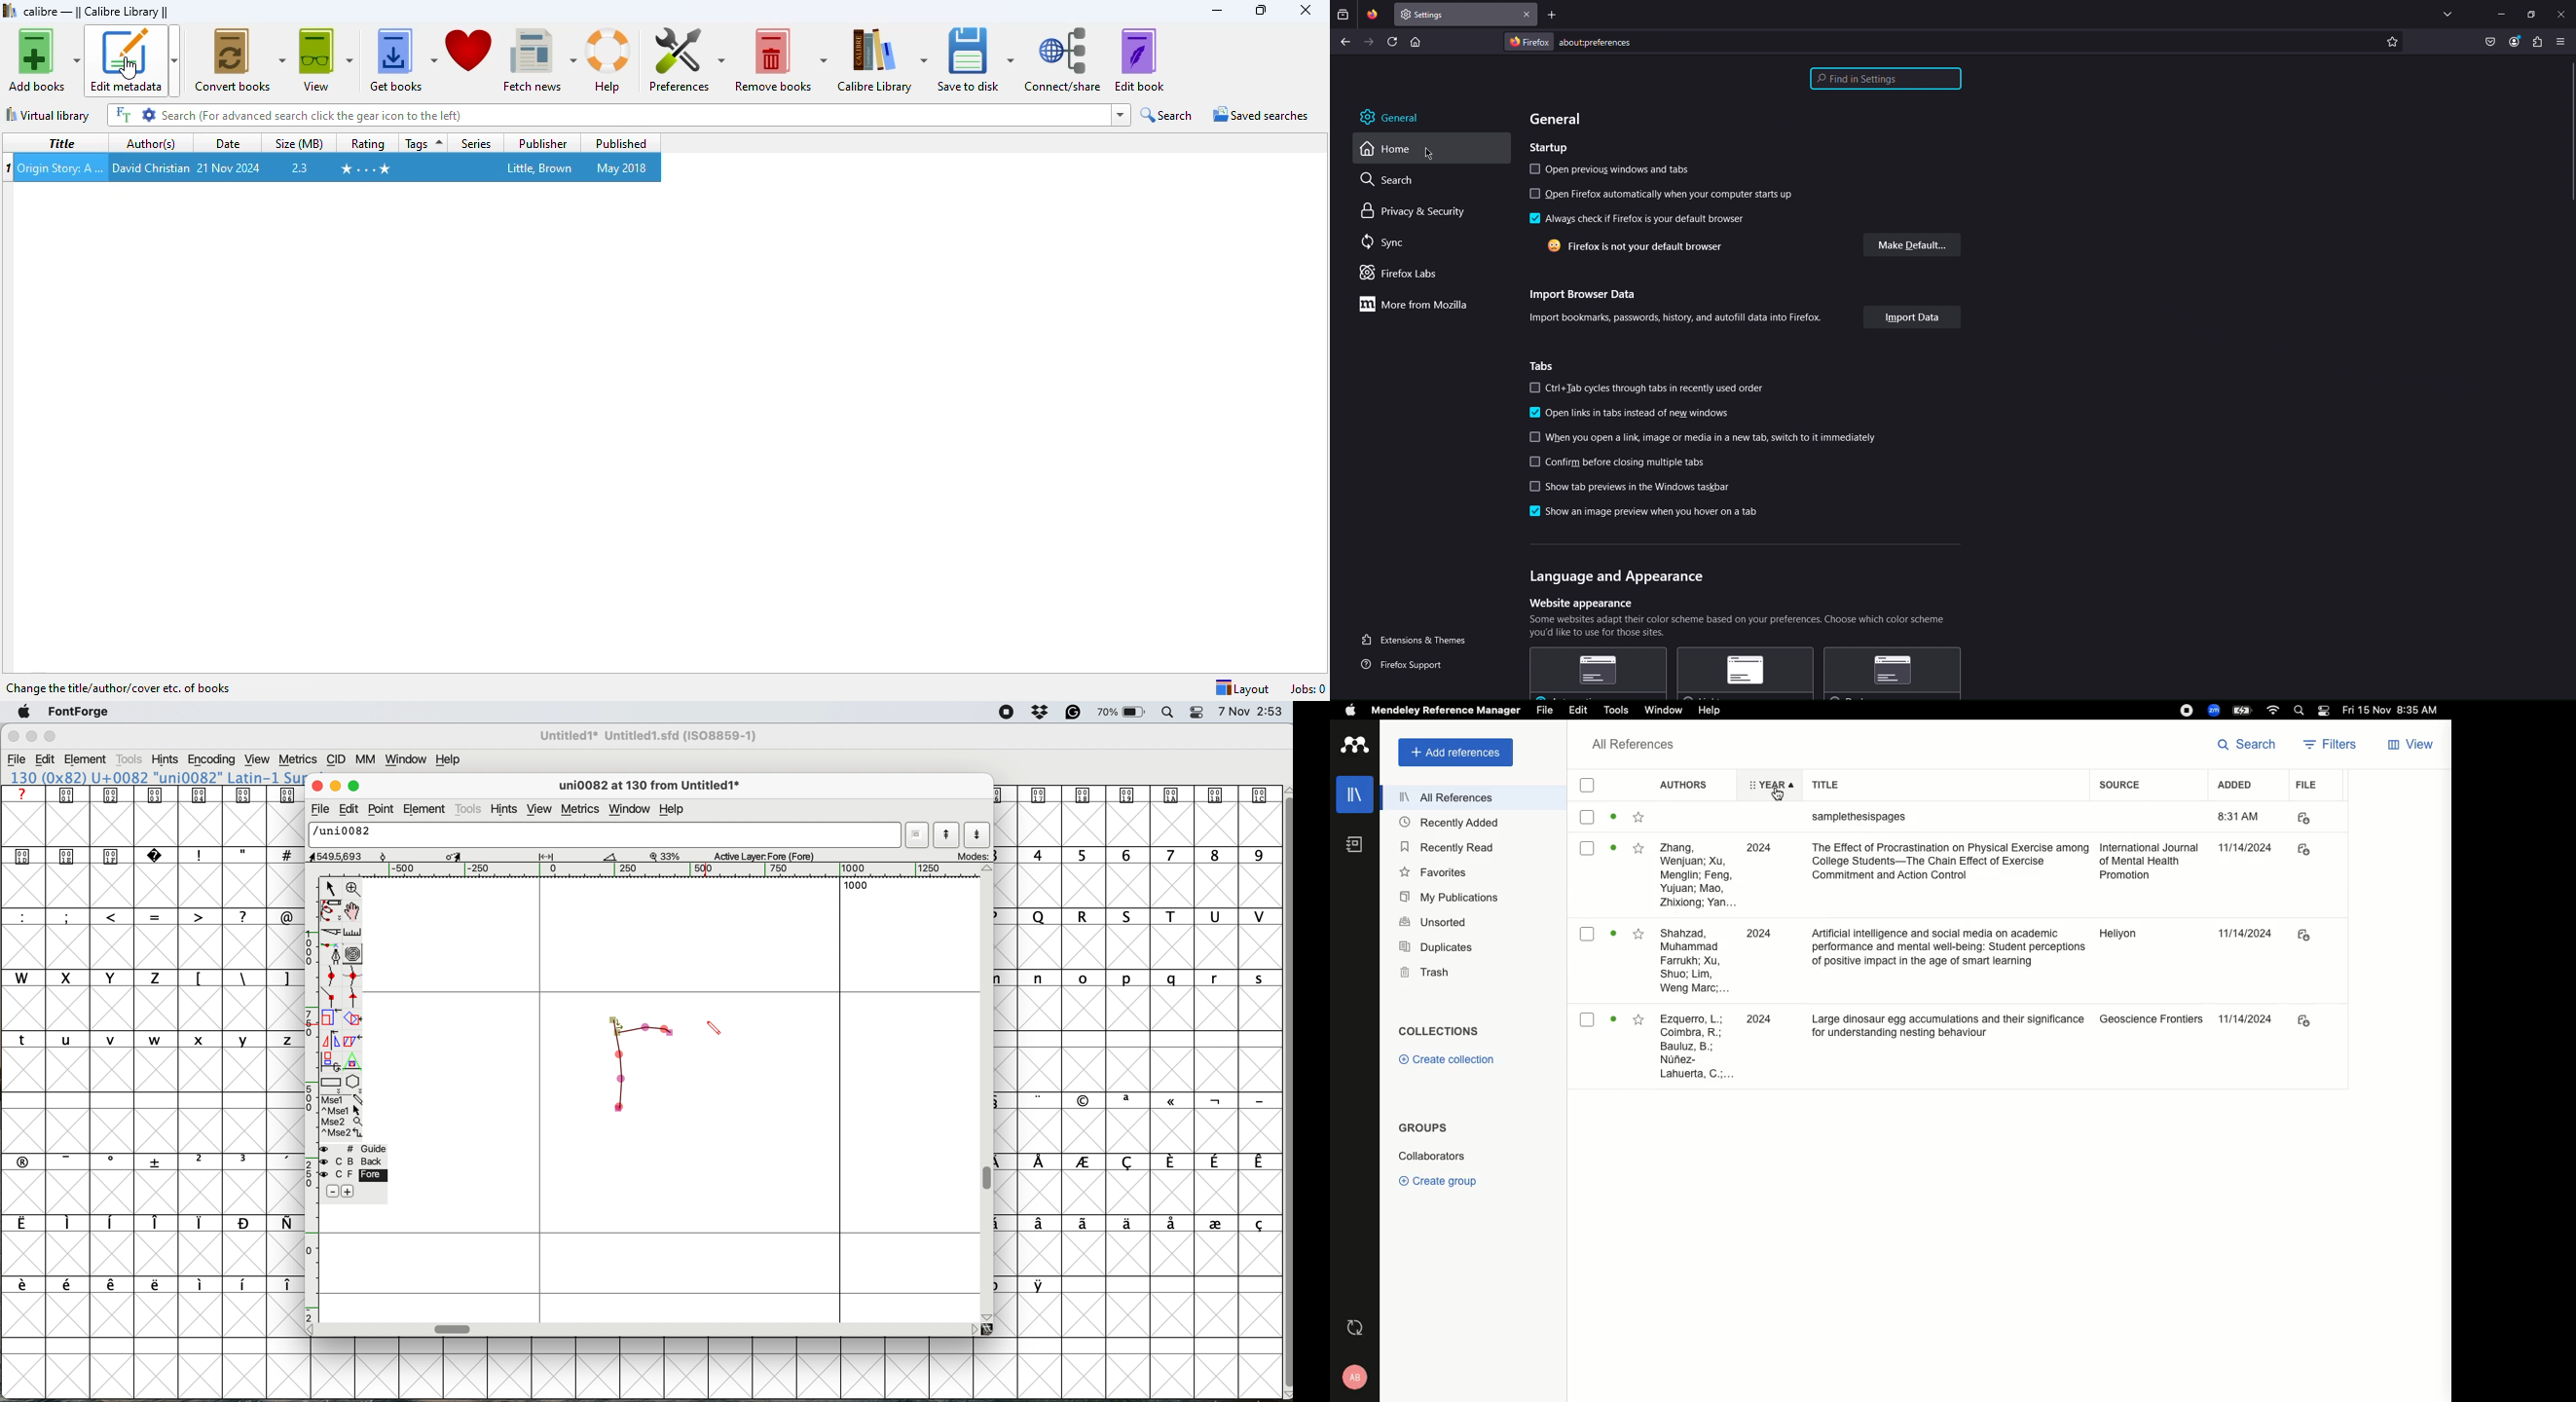 The image size is (2576, 1428). Describe the element at coordinates (1904, 815) in the screenshot. I see `title` at that location.